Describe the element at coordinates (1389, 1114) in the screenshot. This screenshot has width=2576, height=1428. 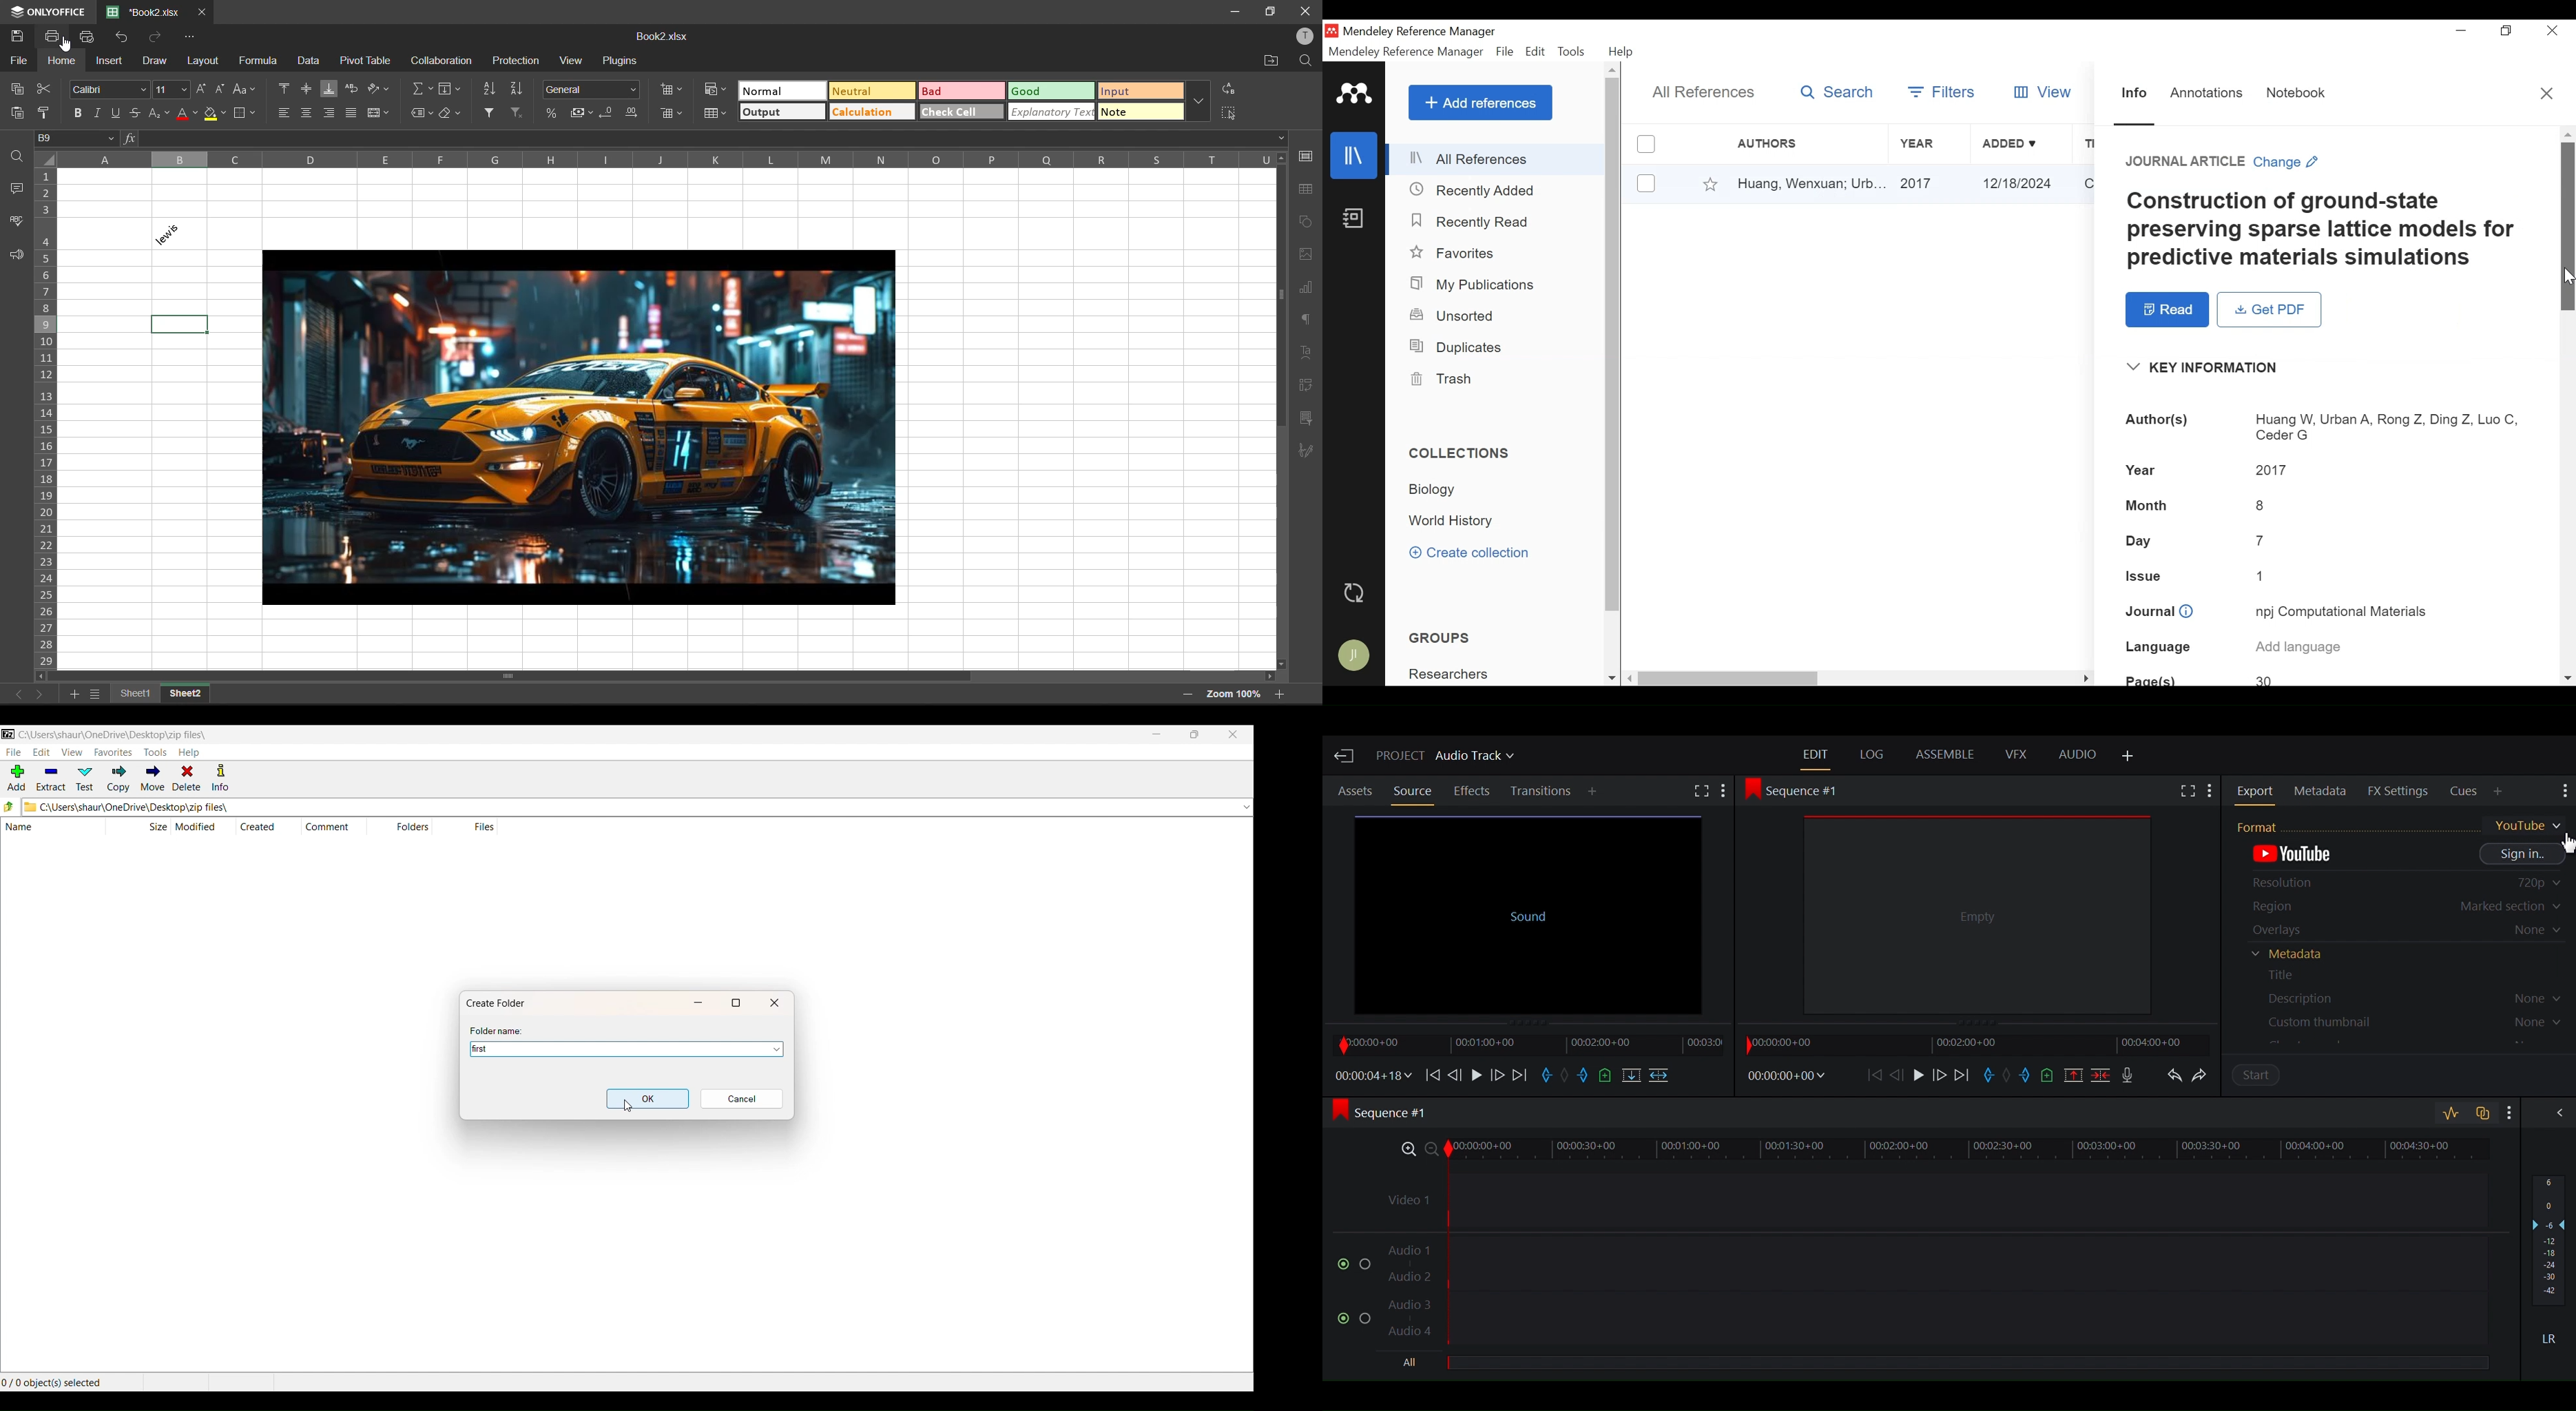
I see `Sequence #1` at that location.